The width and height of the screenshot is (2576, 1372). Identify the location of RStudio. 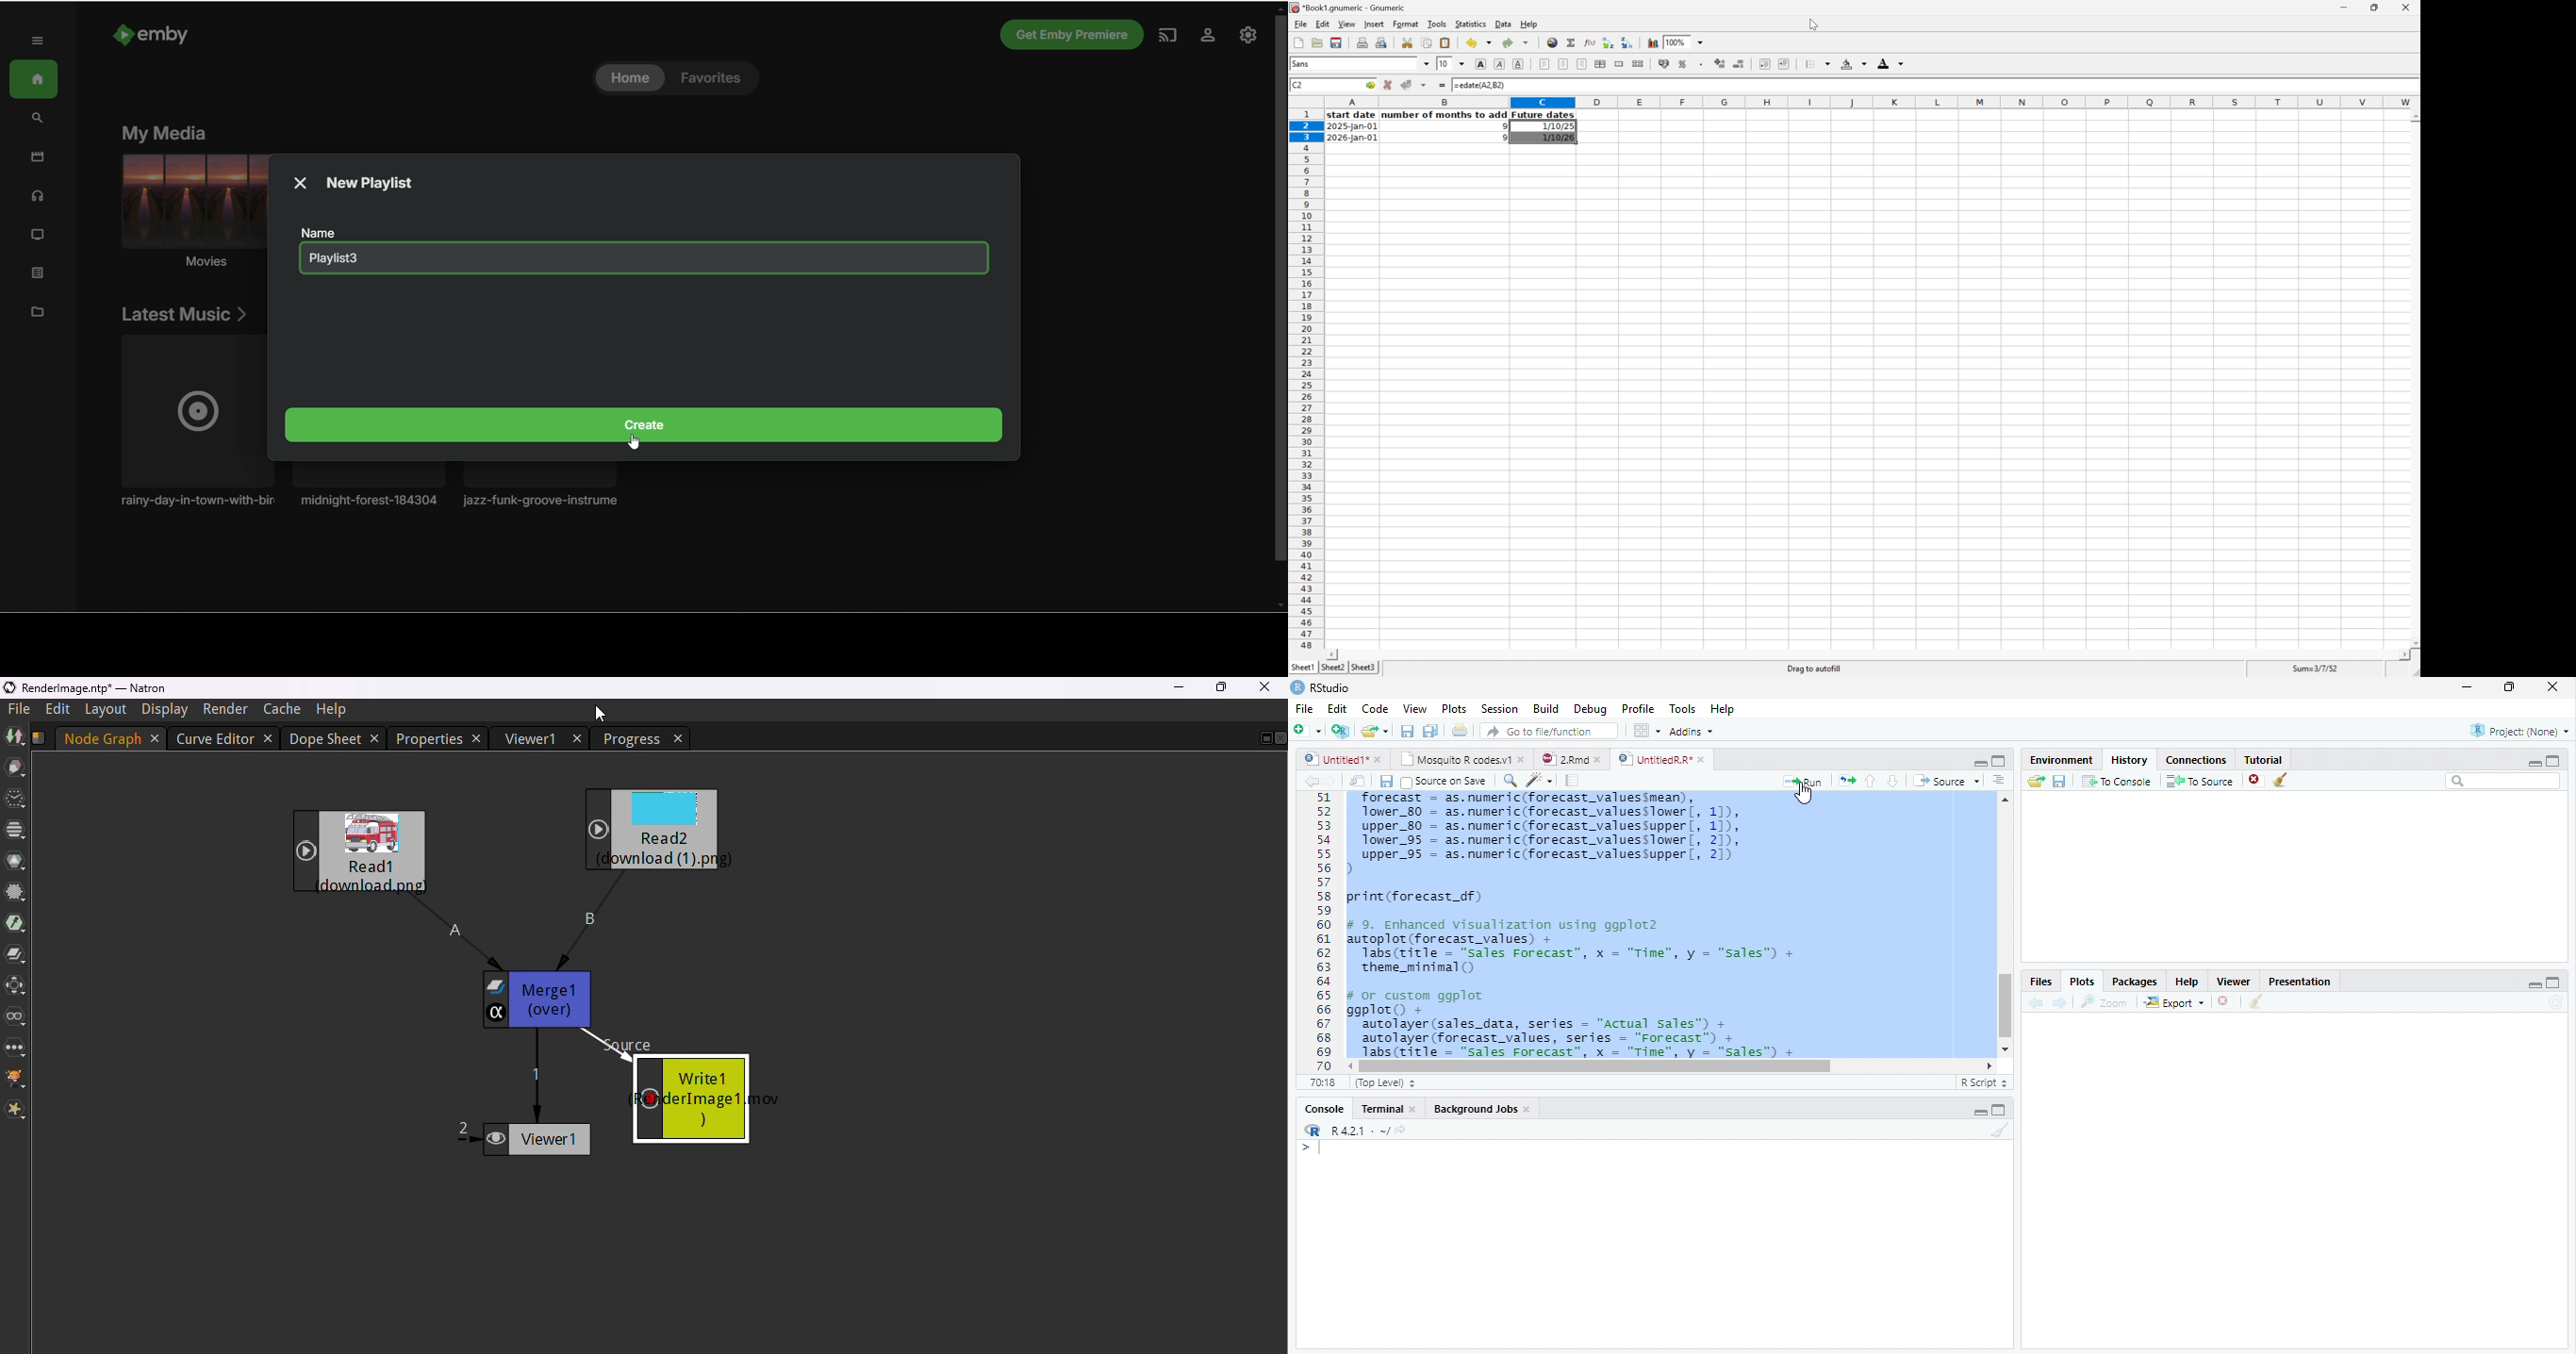
(1325, 688).